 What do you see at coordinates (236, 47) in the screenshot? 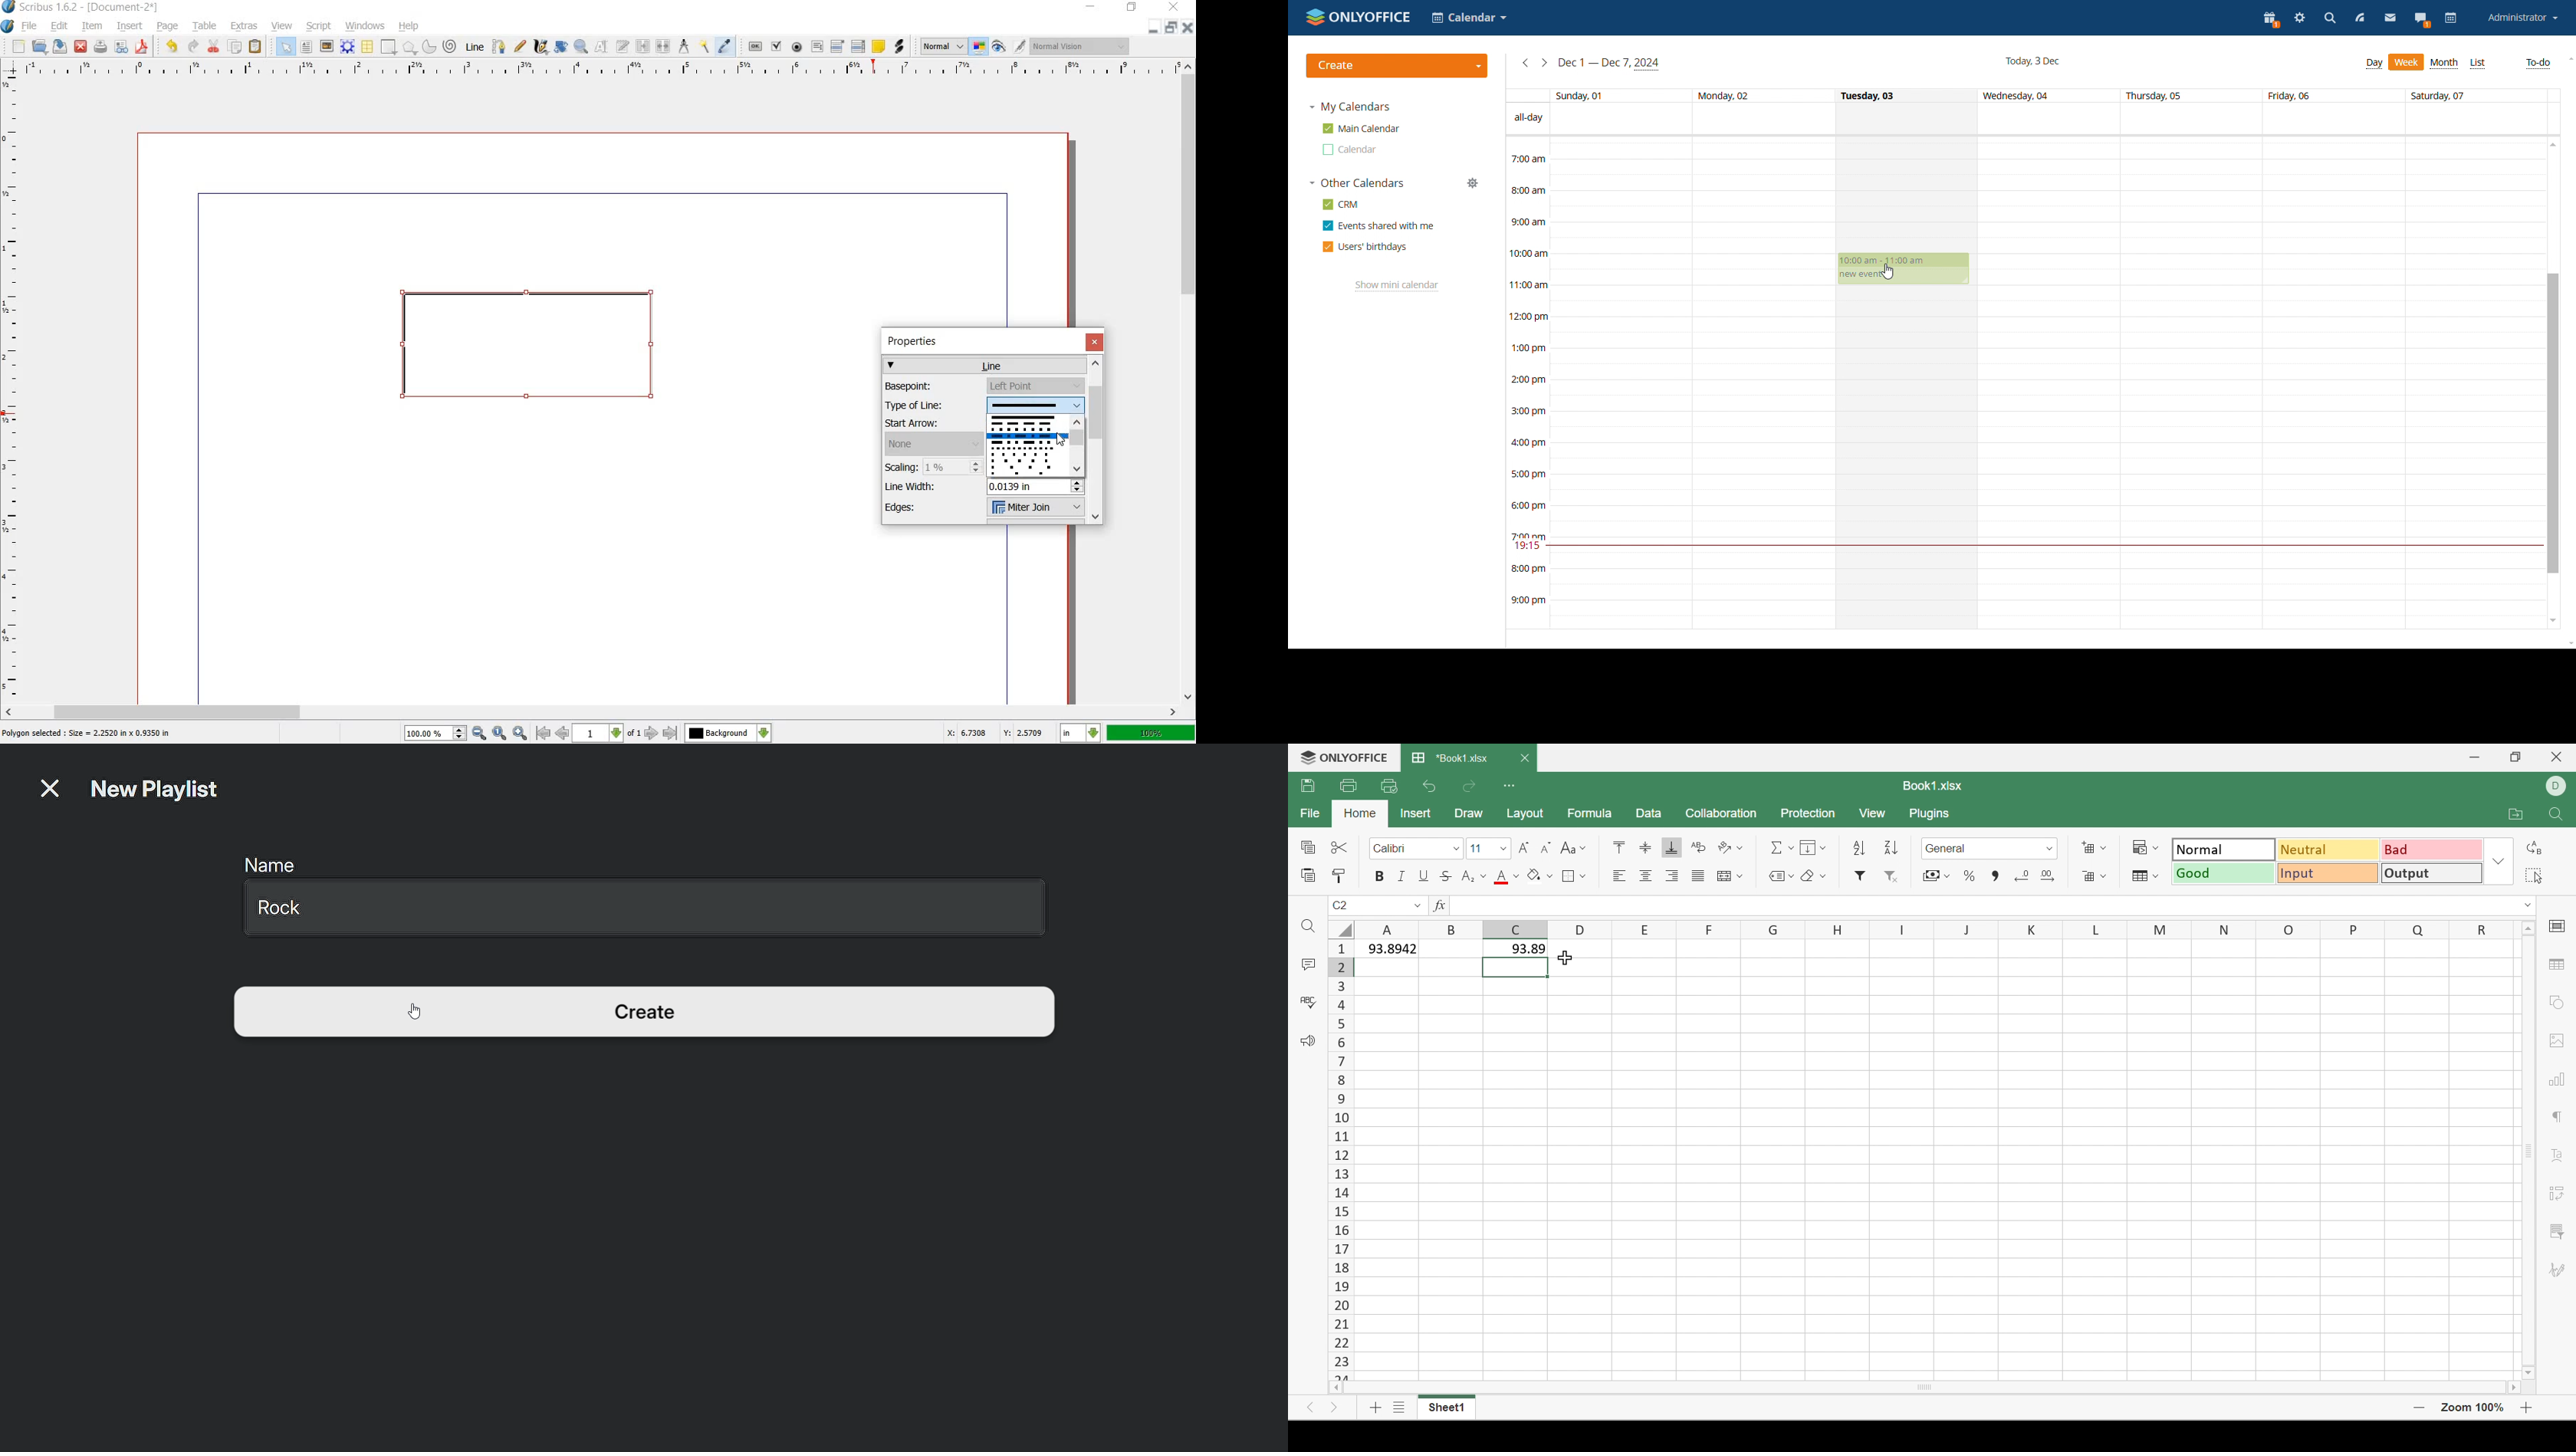
I see `COPY` at bounding box center [236, 47].